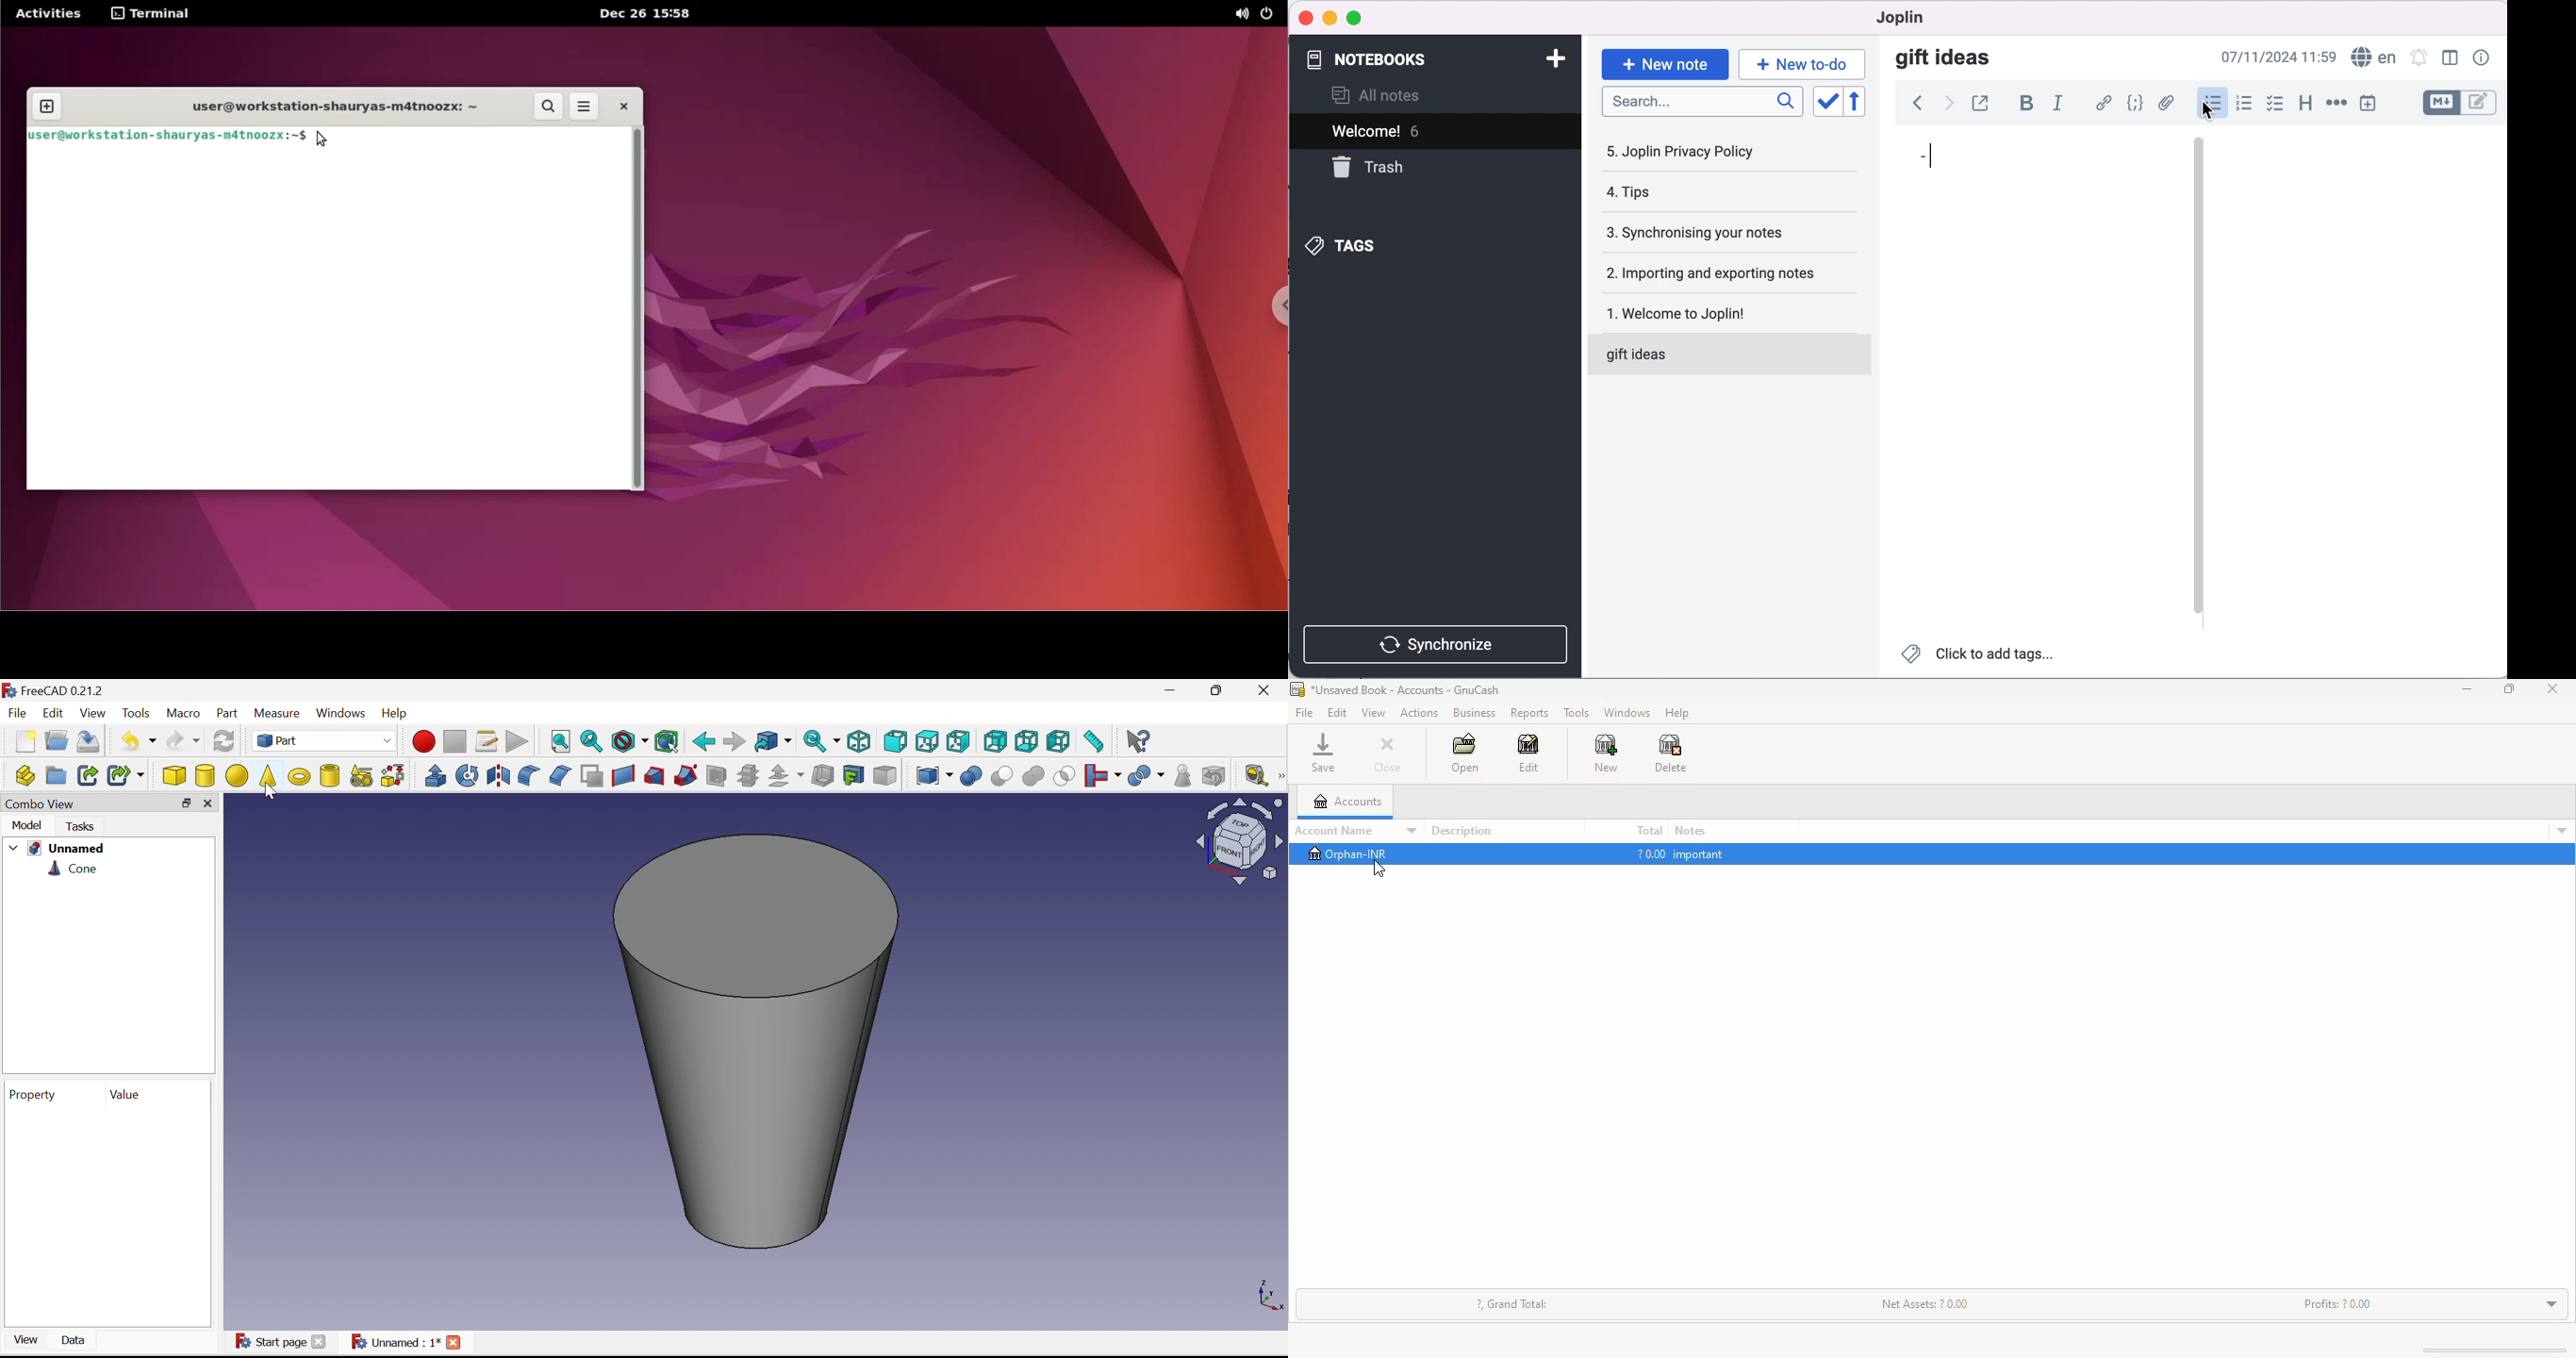 Image resolution: width=2576 pixels, height=1372 pixels. What do you see at coordinates (1346, 853) in the screenshot?
I see `orphan-INR` at bounding box center [1346, 853].